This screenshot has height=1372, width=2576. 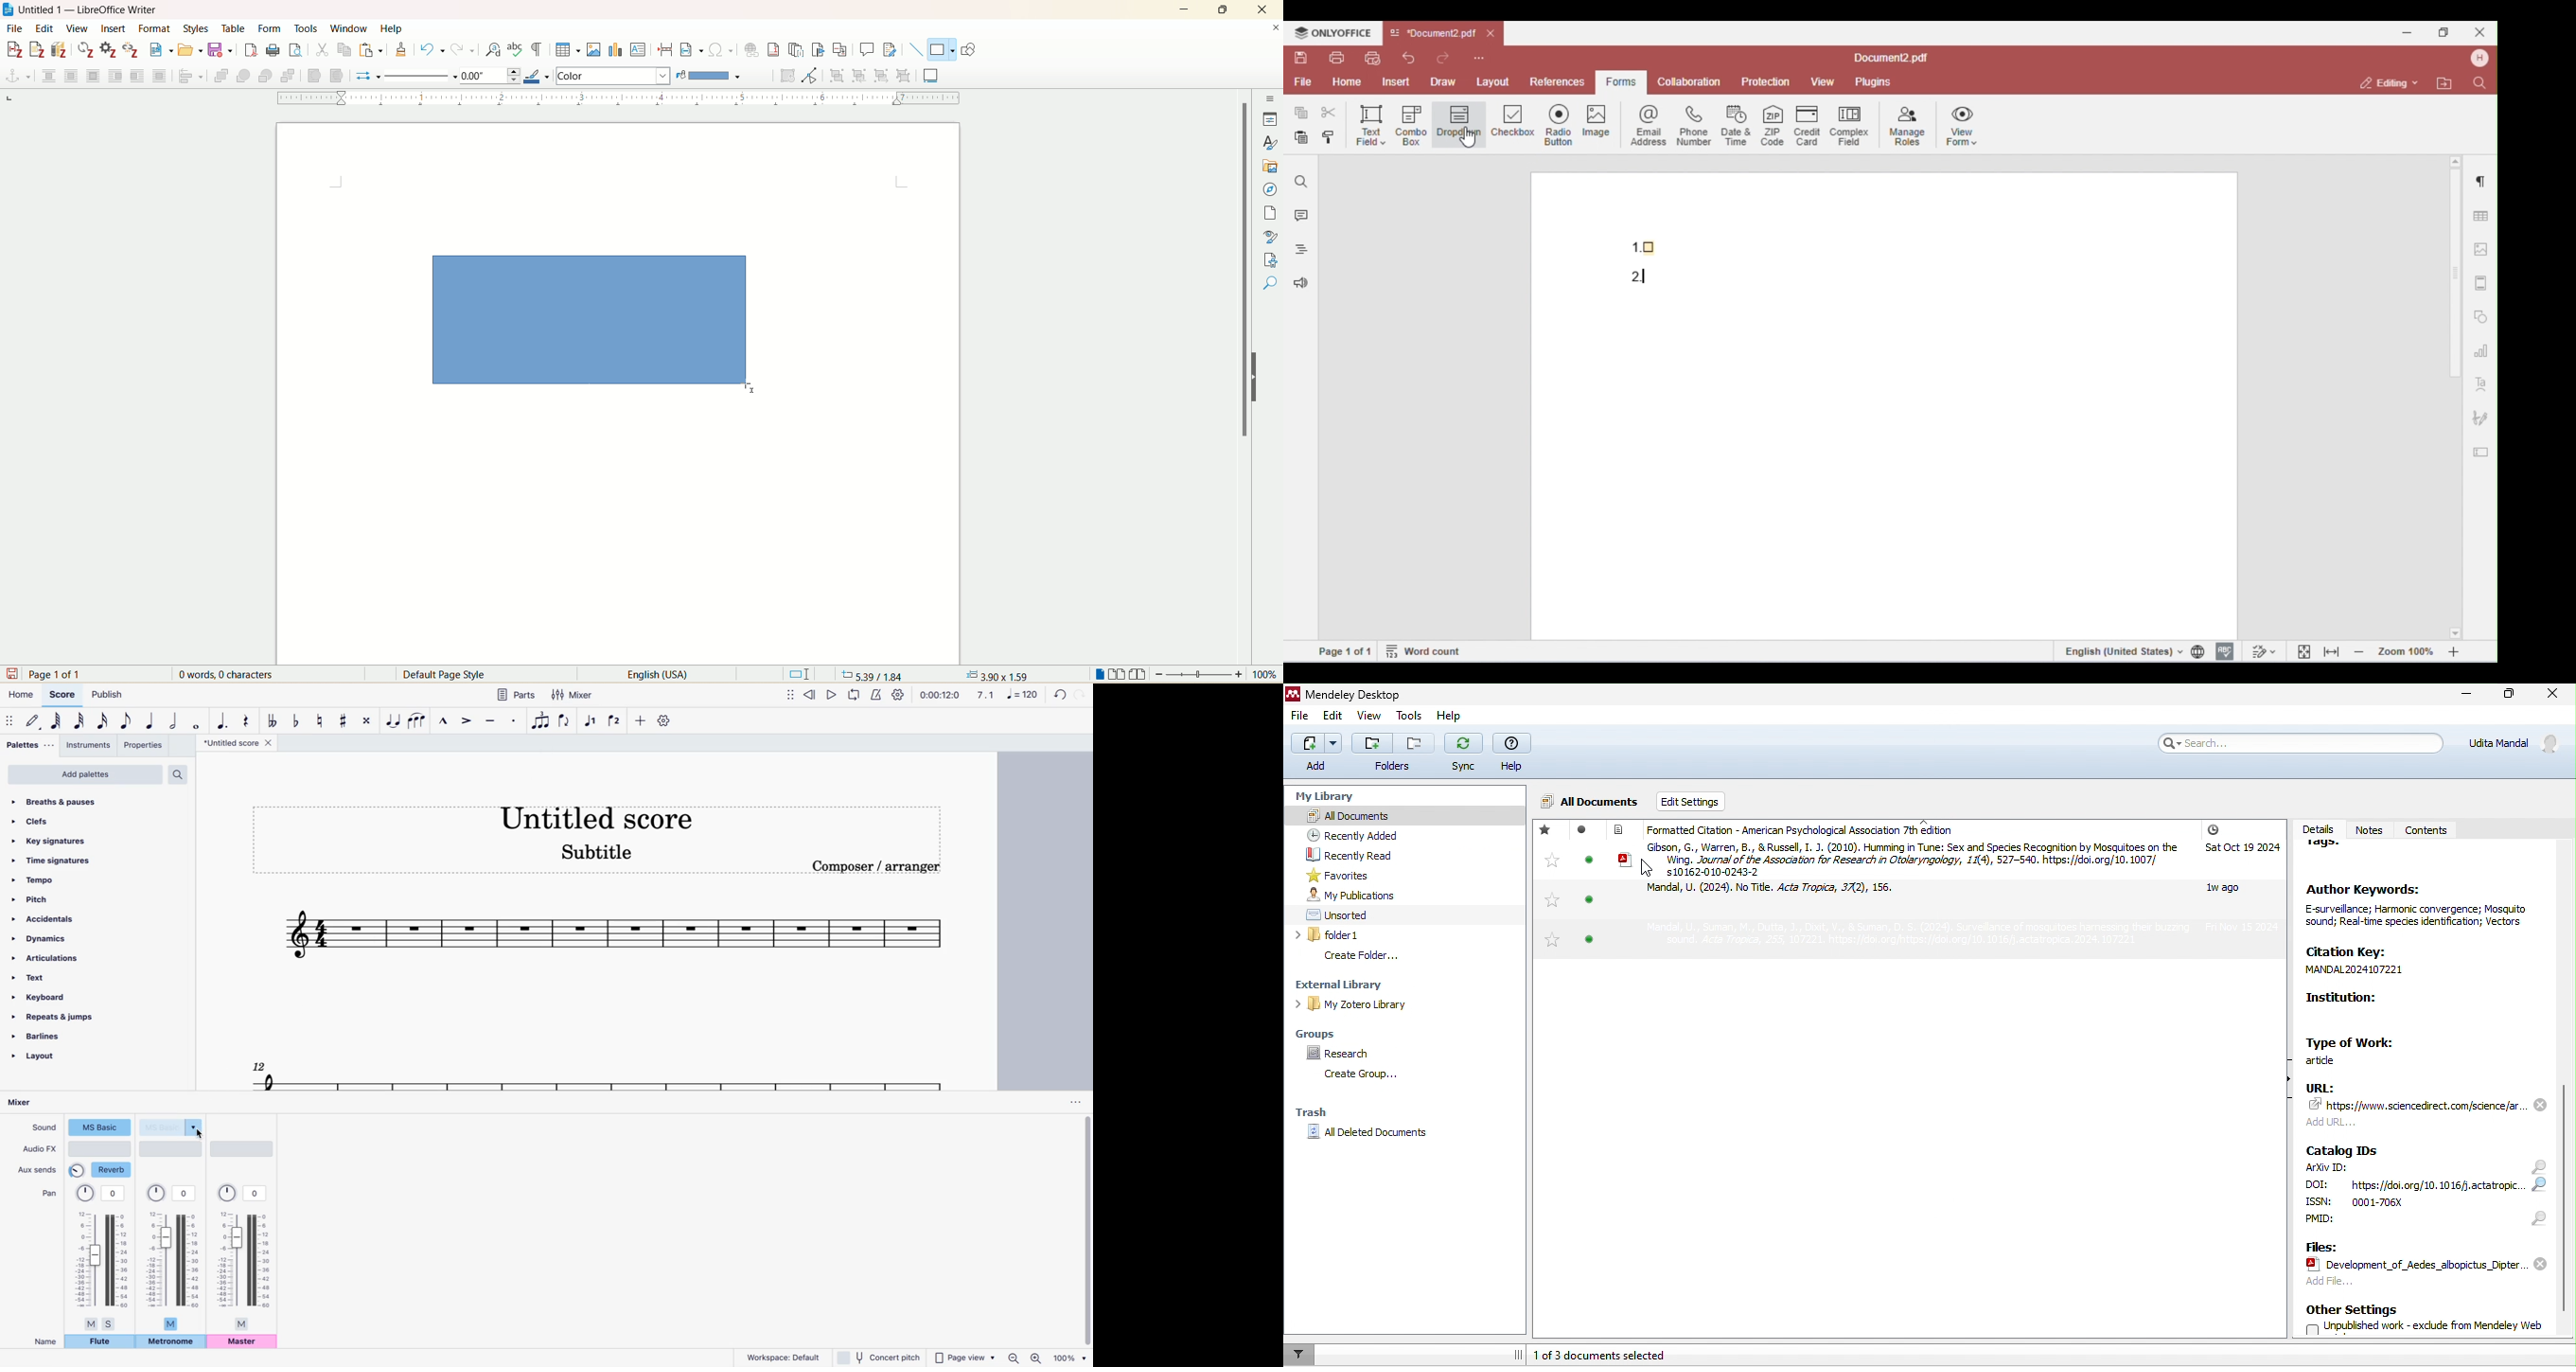 What do you see at coordinates (1395, 1003) in the screenshot?
I see `my zotero library` at bounding box center [1395, 1003].